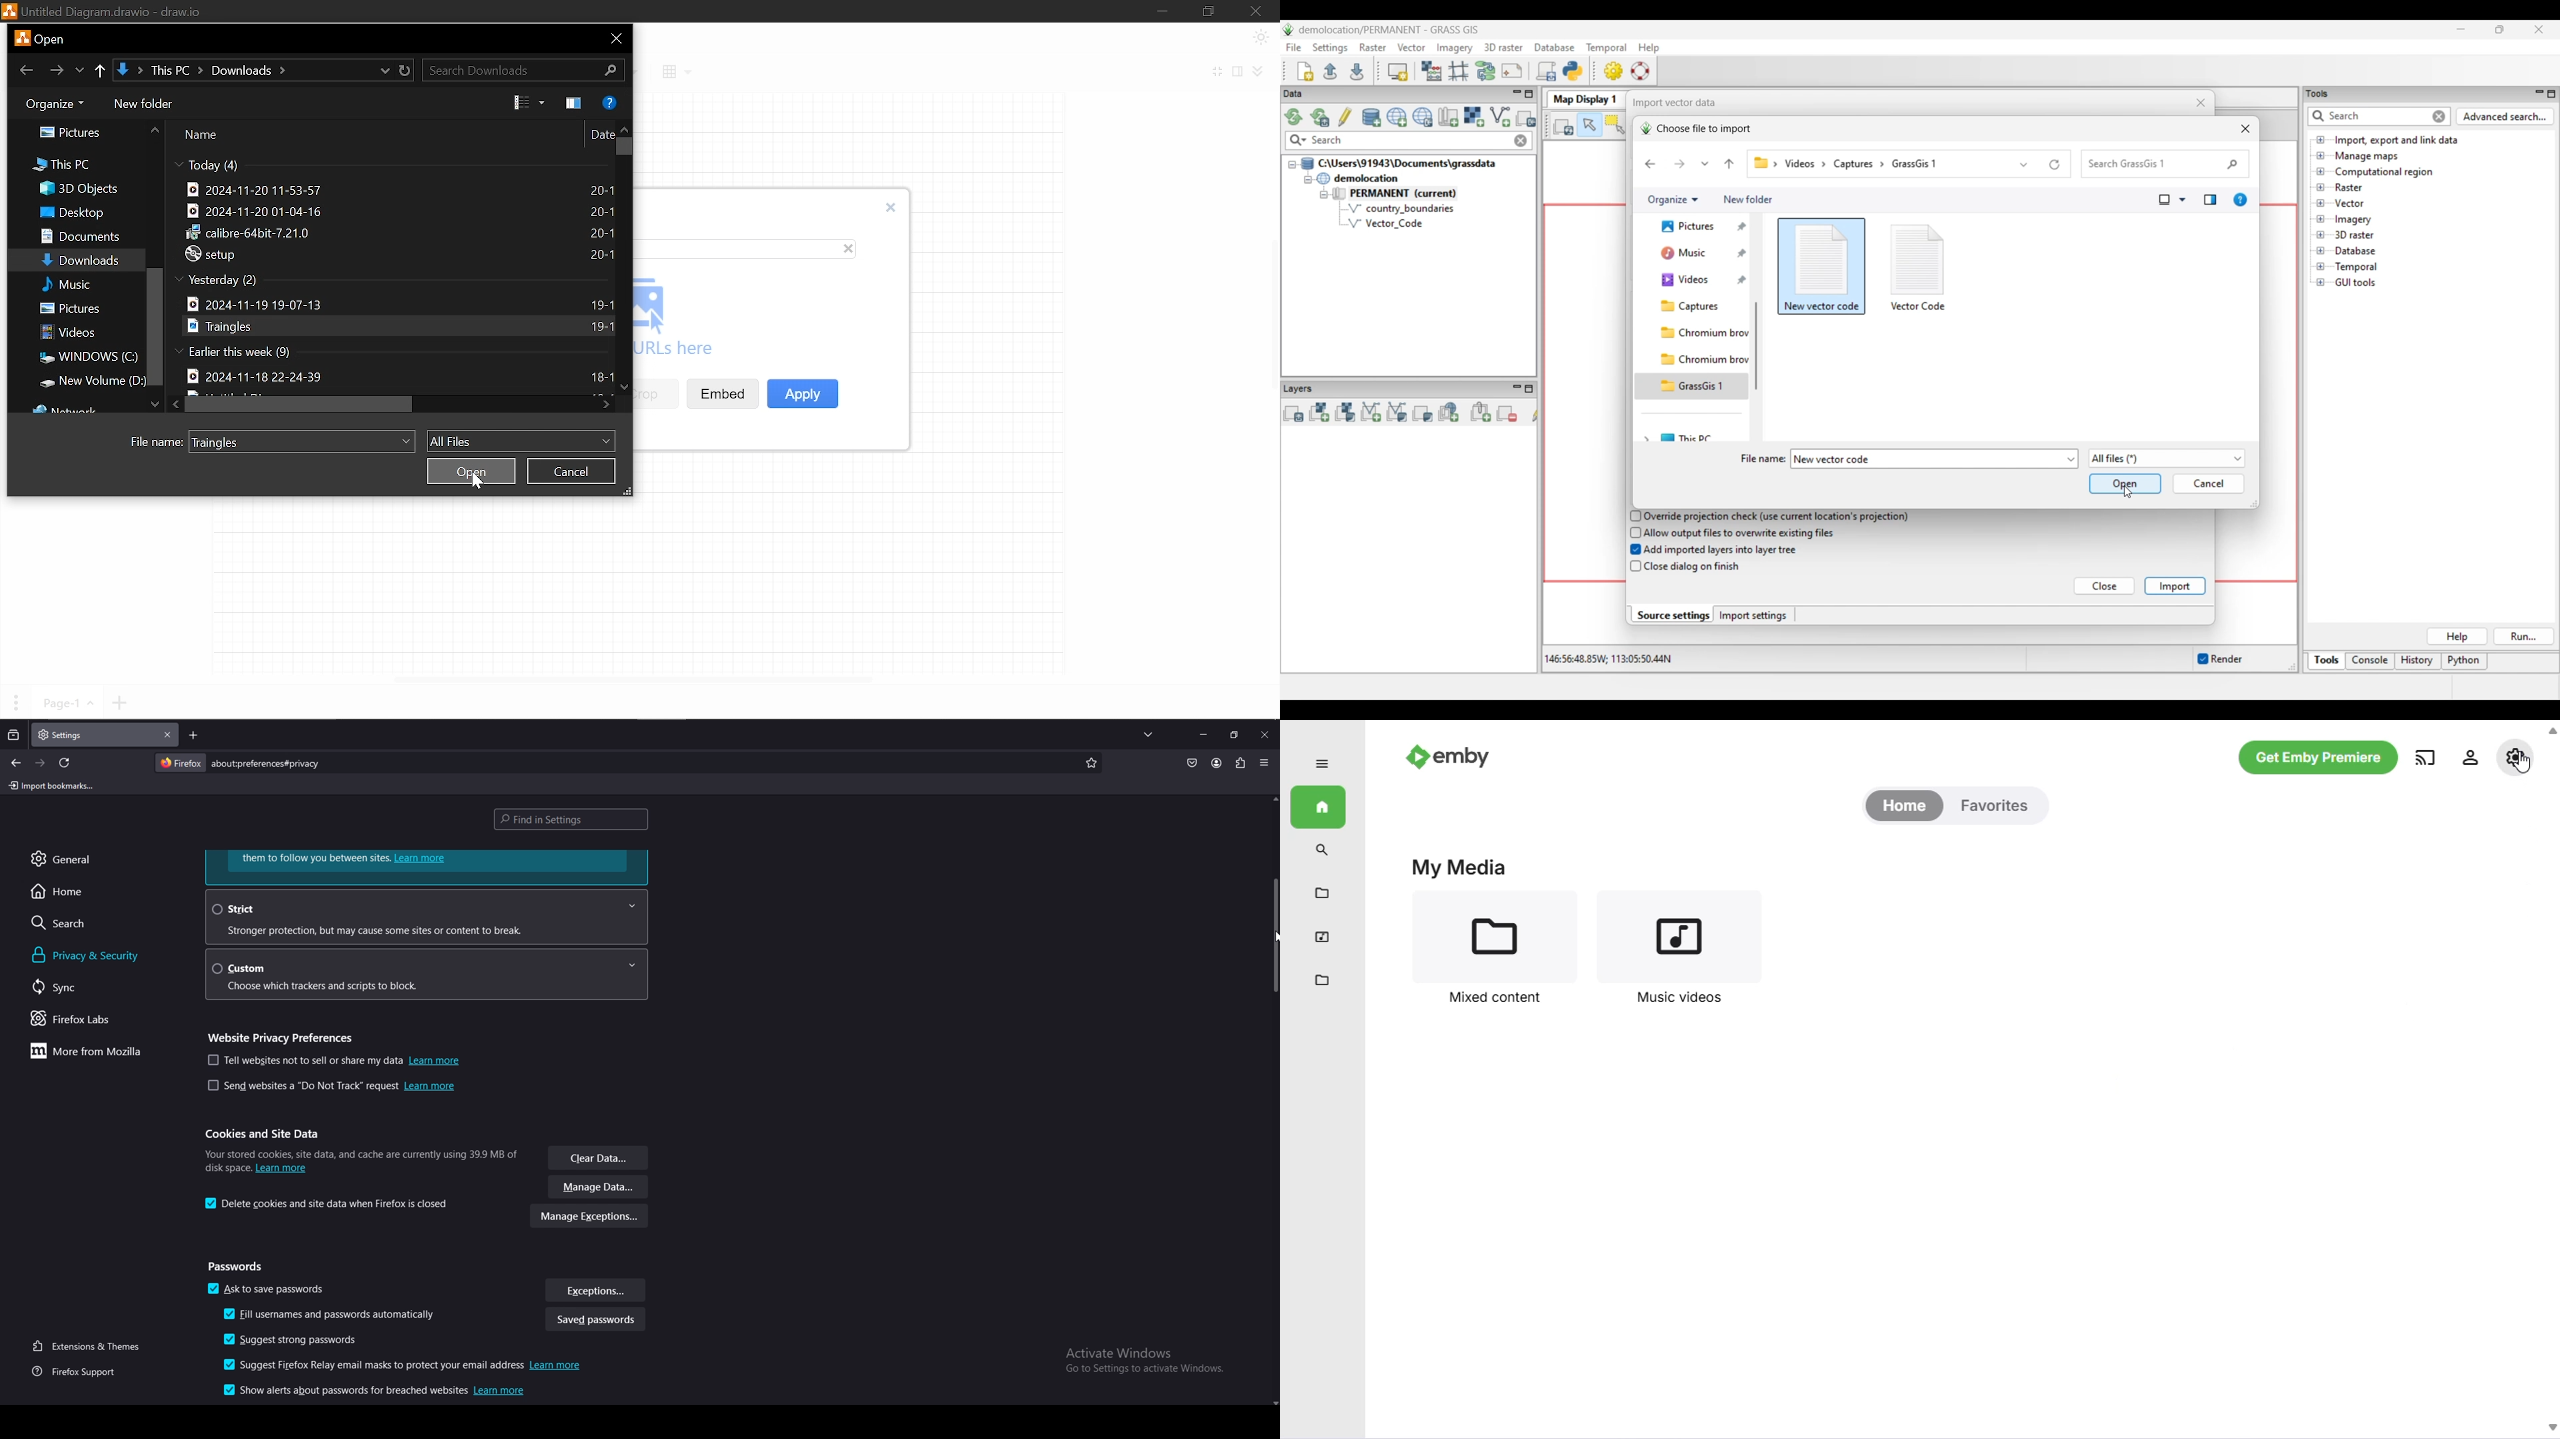 Image resolution: width=2576 pixels, height=1456 pixels. I want to click on untitled diagram.drawio-draw.io, so click(114, 11).